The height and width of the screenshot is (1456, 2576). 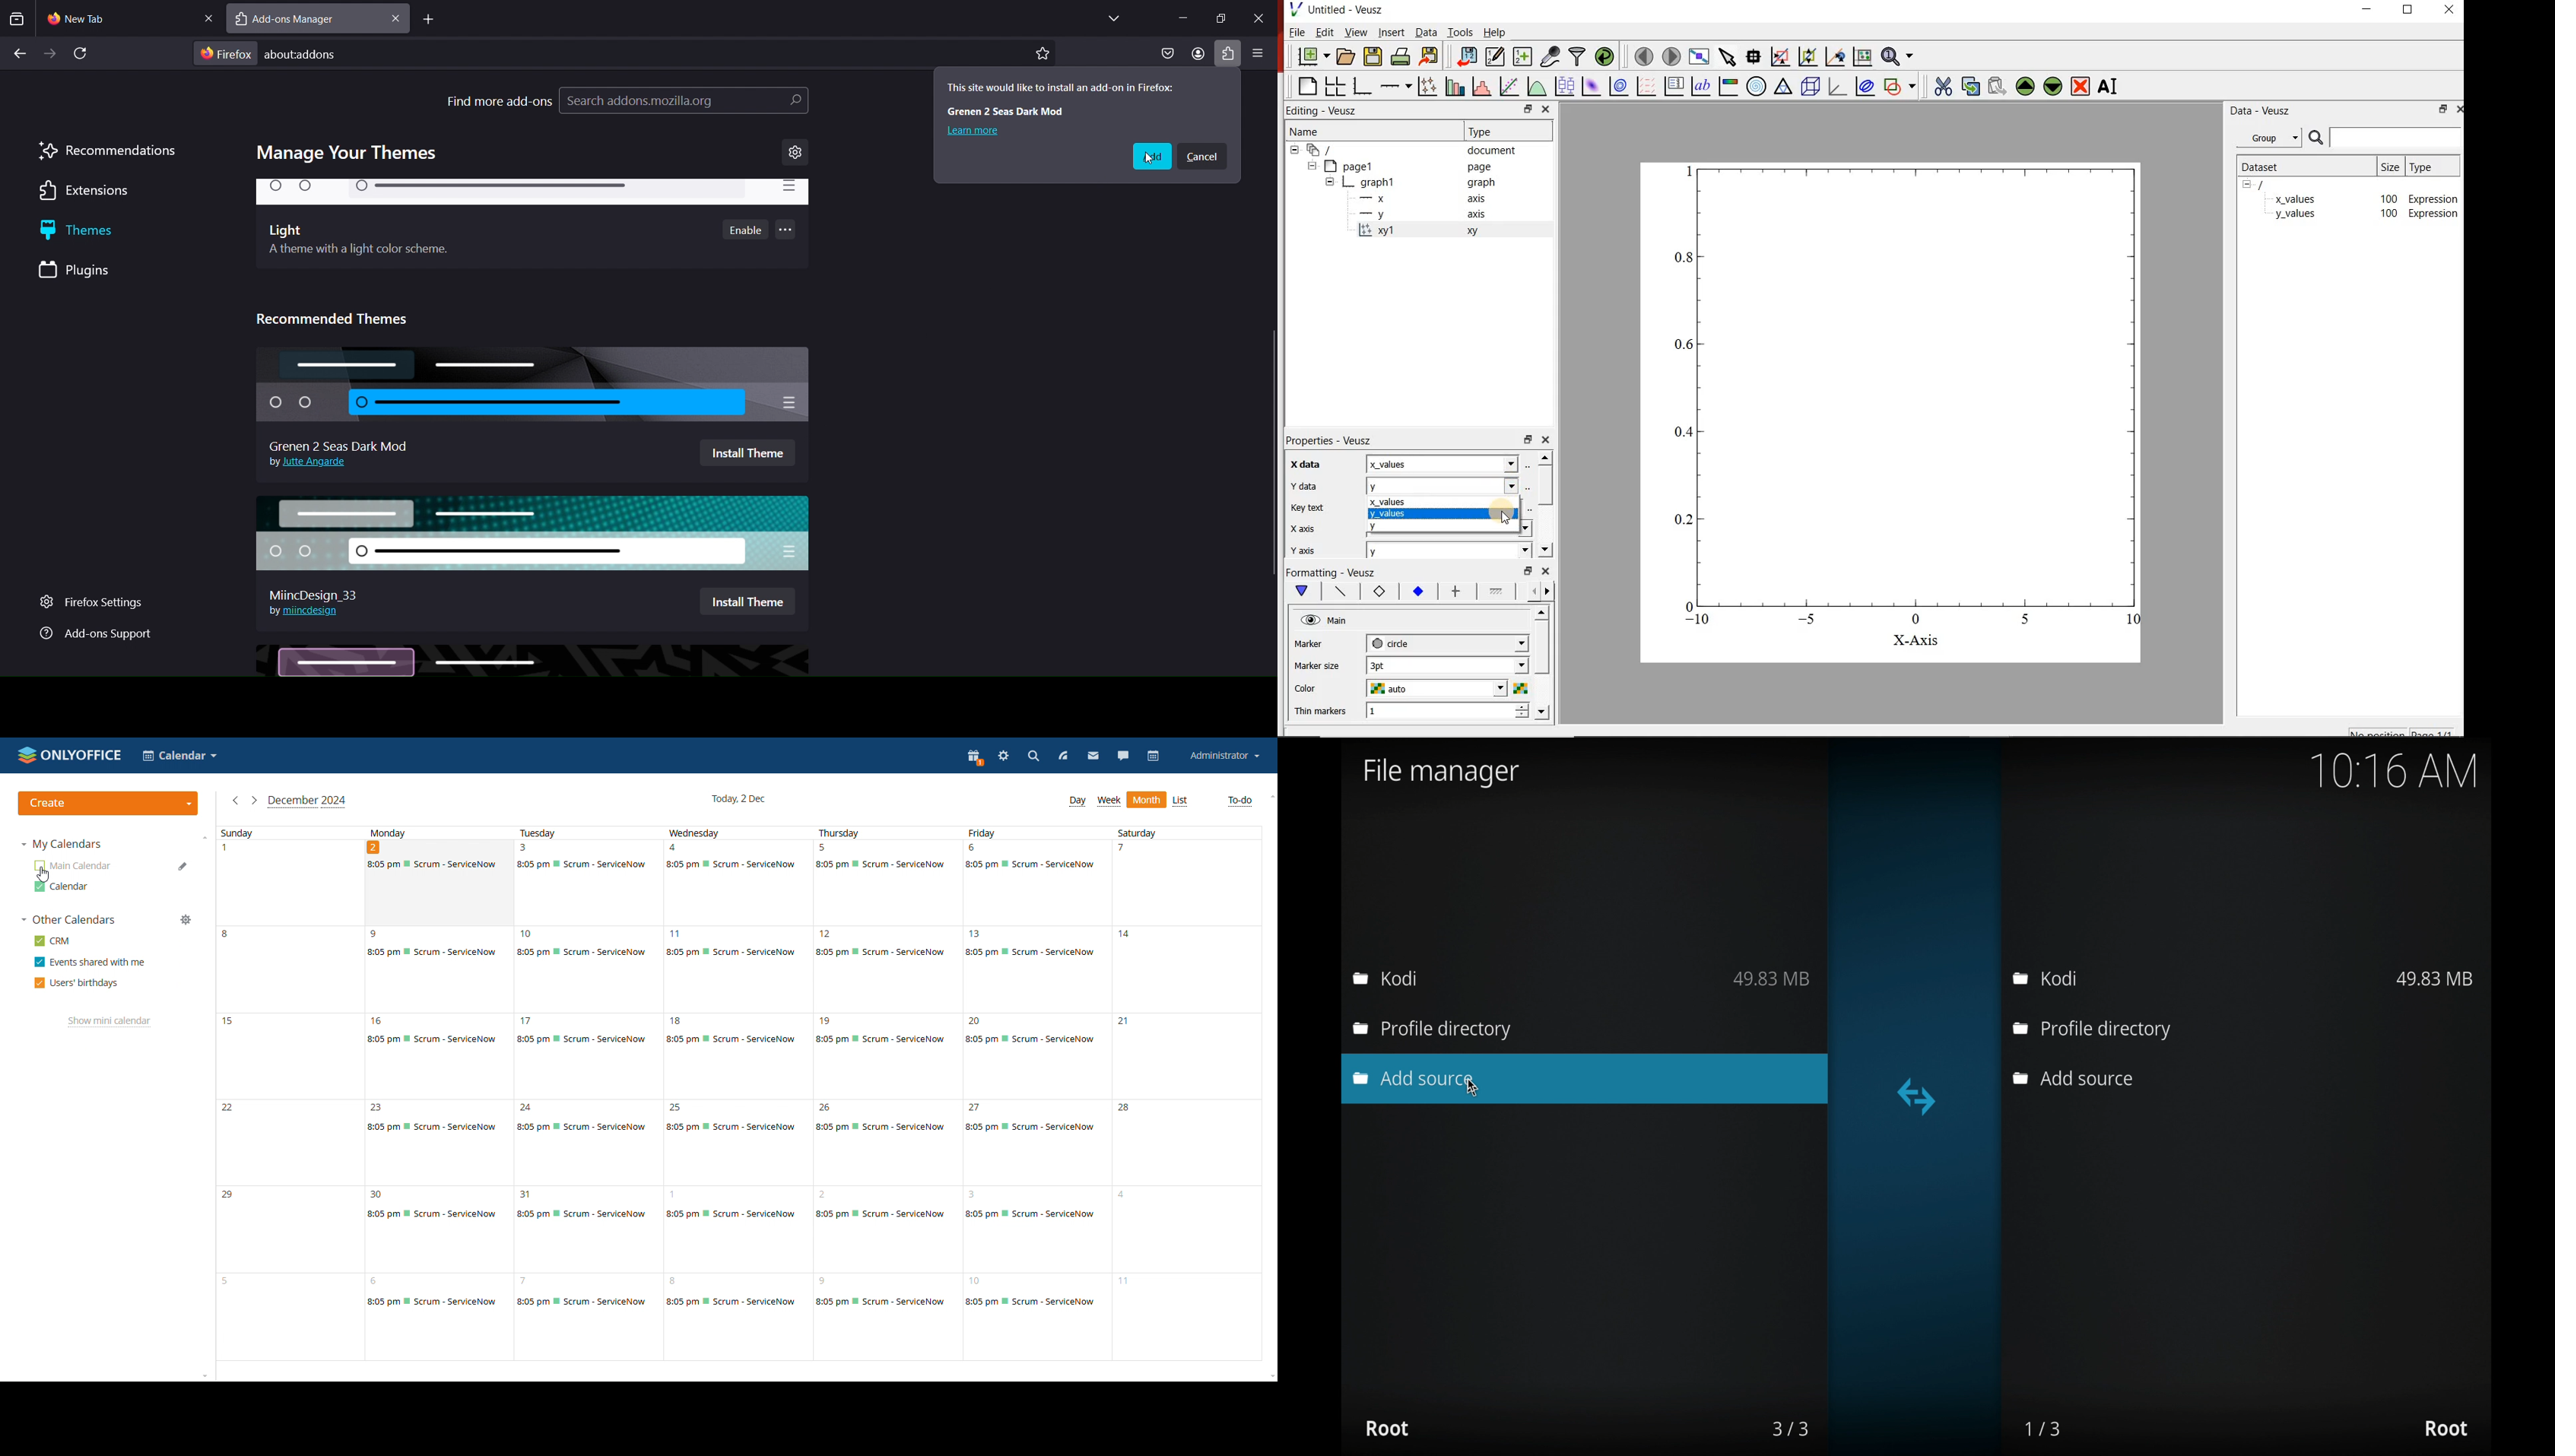 I want to click on other calendars, so click(x=68, y=920).